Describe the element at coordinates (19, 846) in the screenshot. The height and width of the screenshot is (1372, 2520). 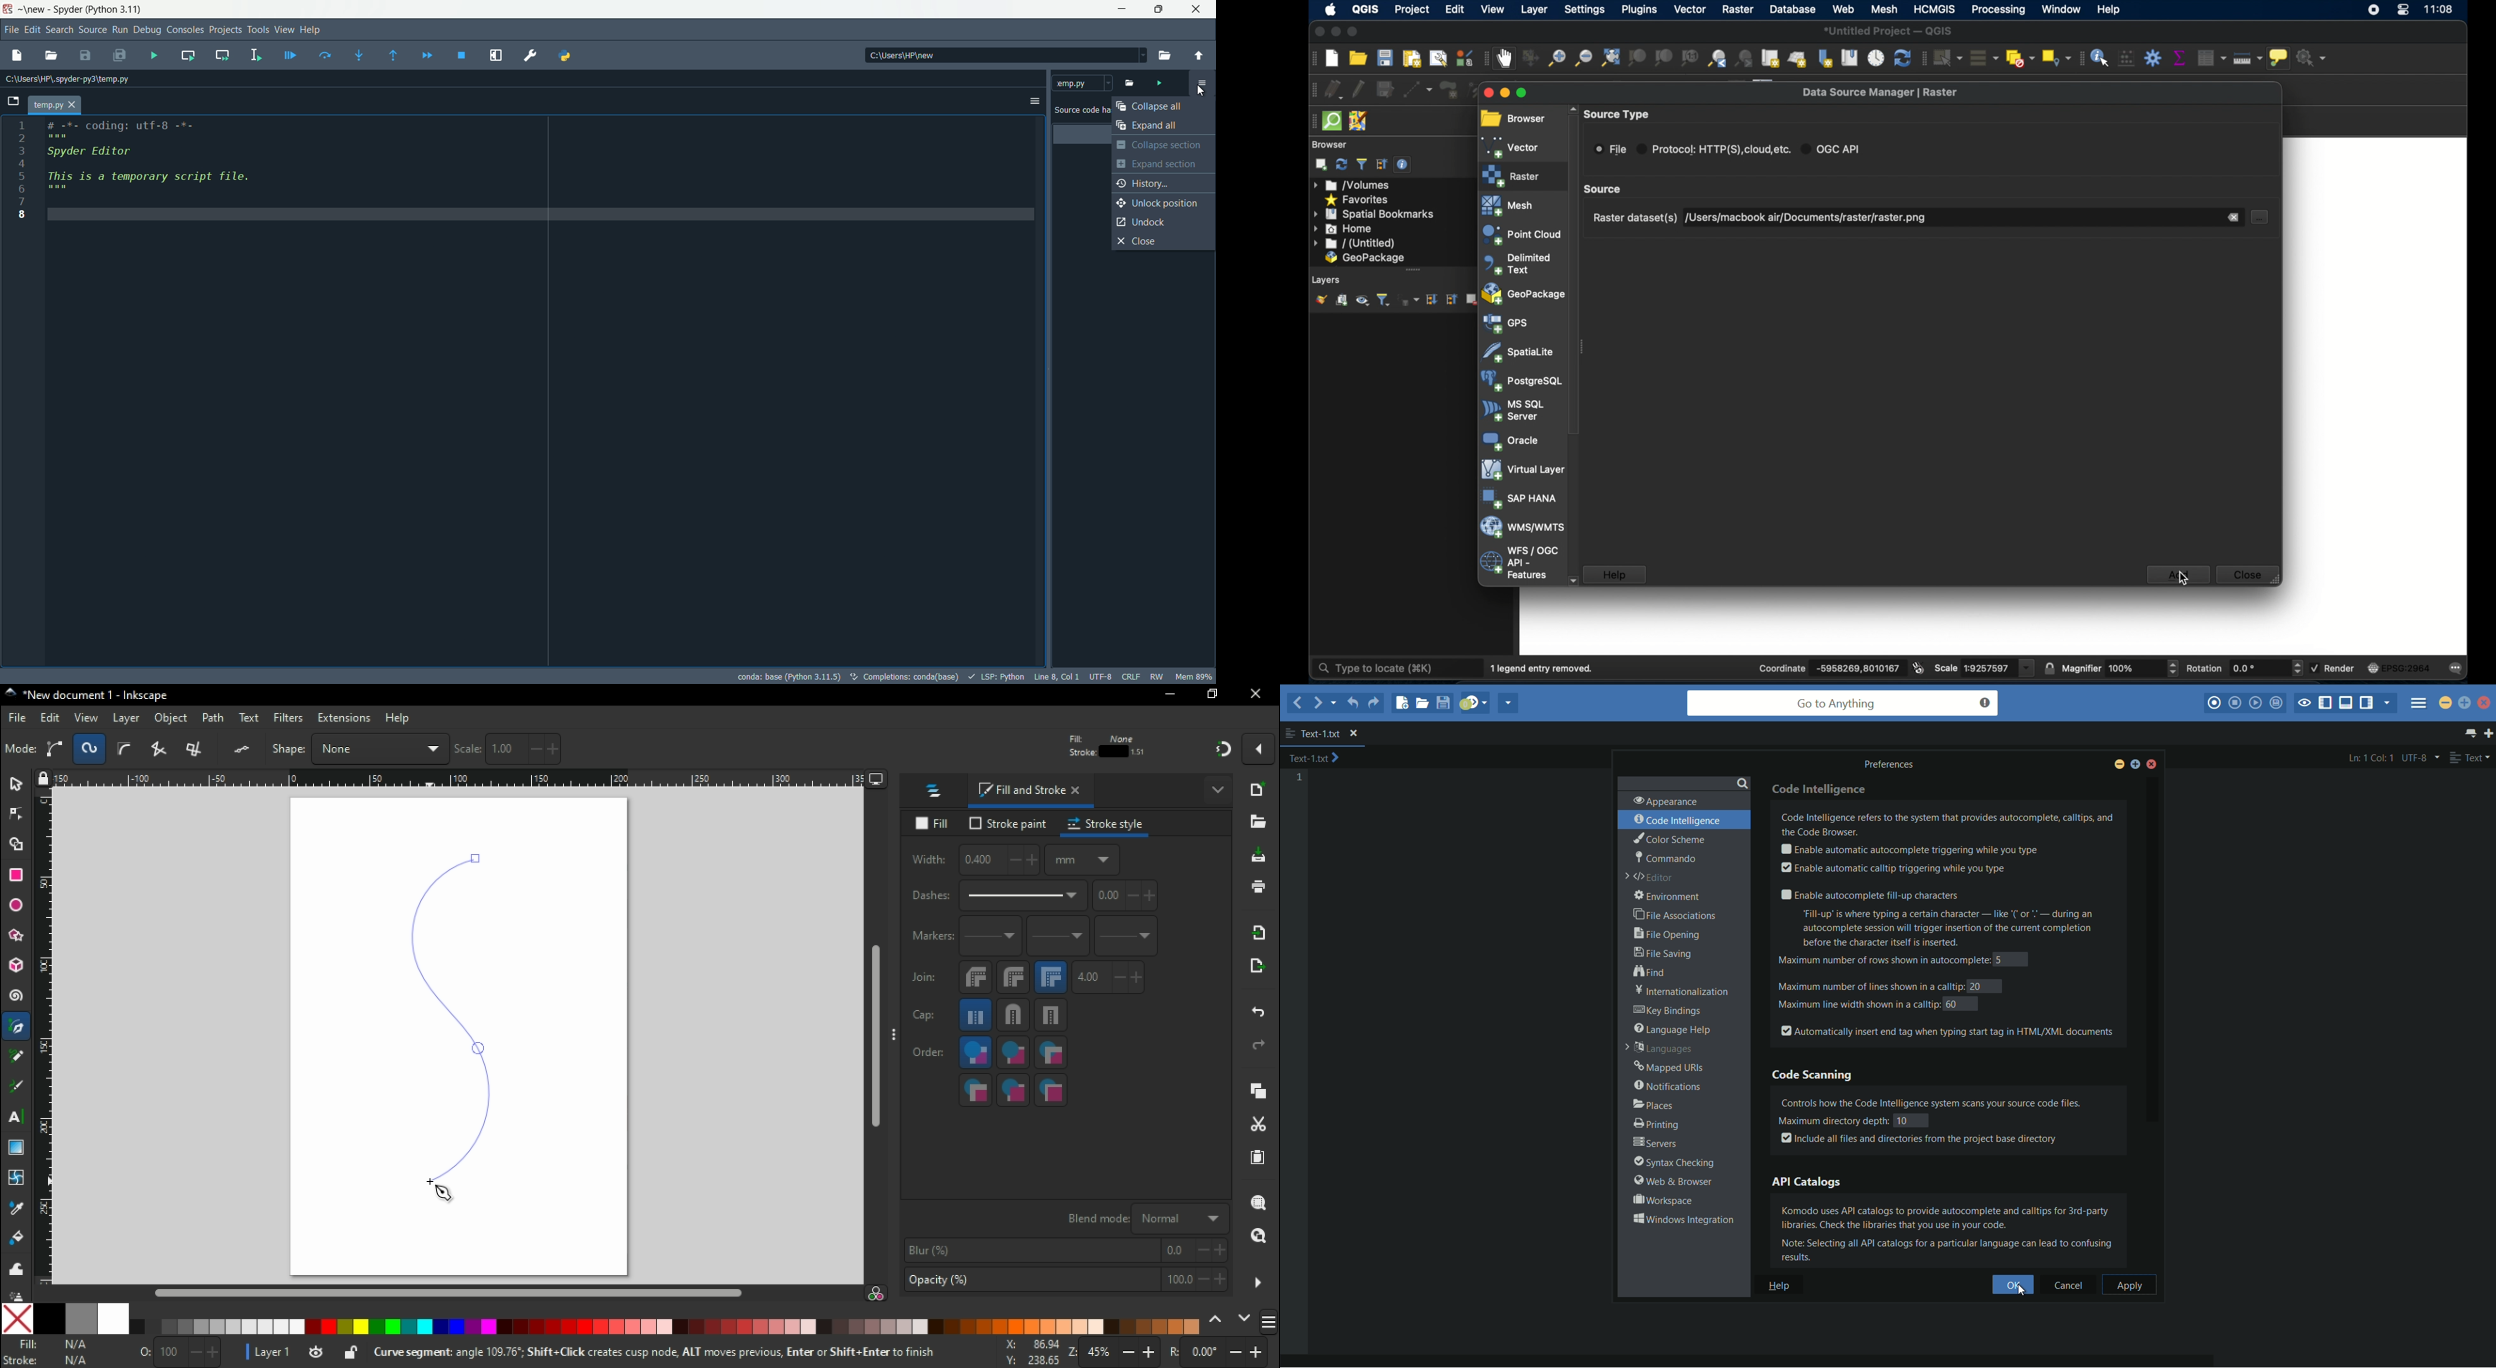
I see `shape builder tool` at that location.